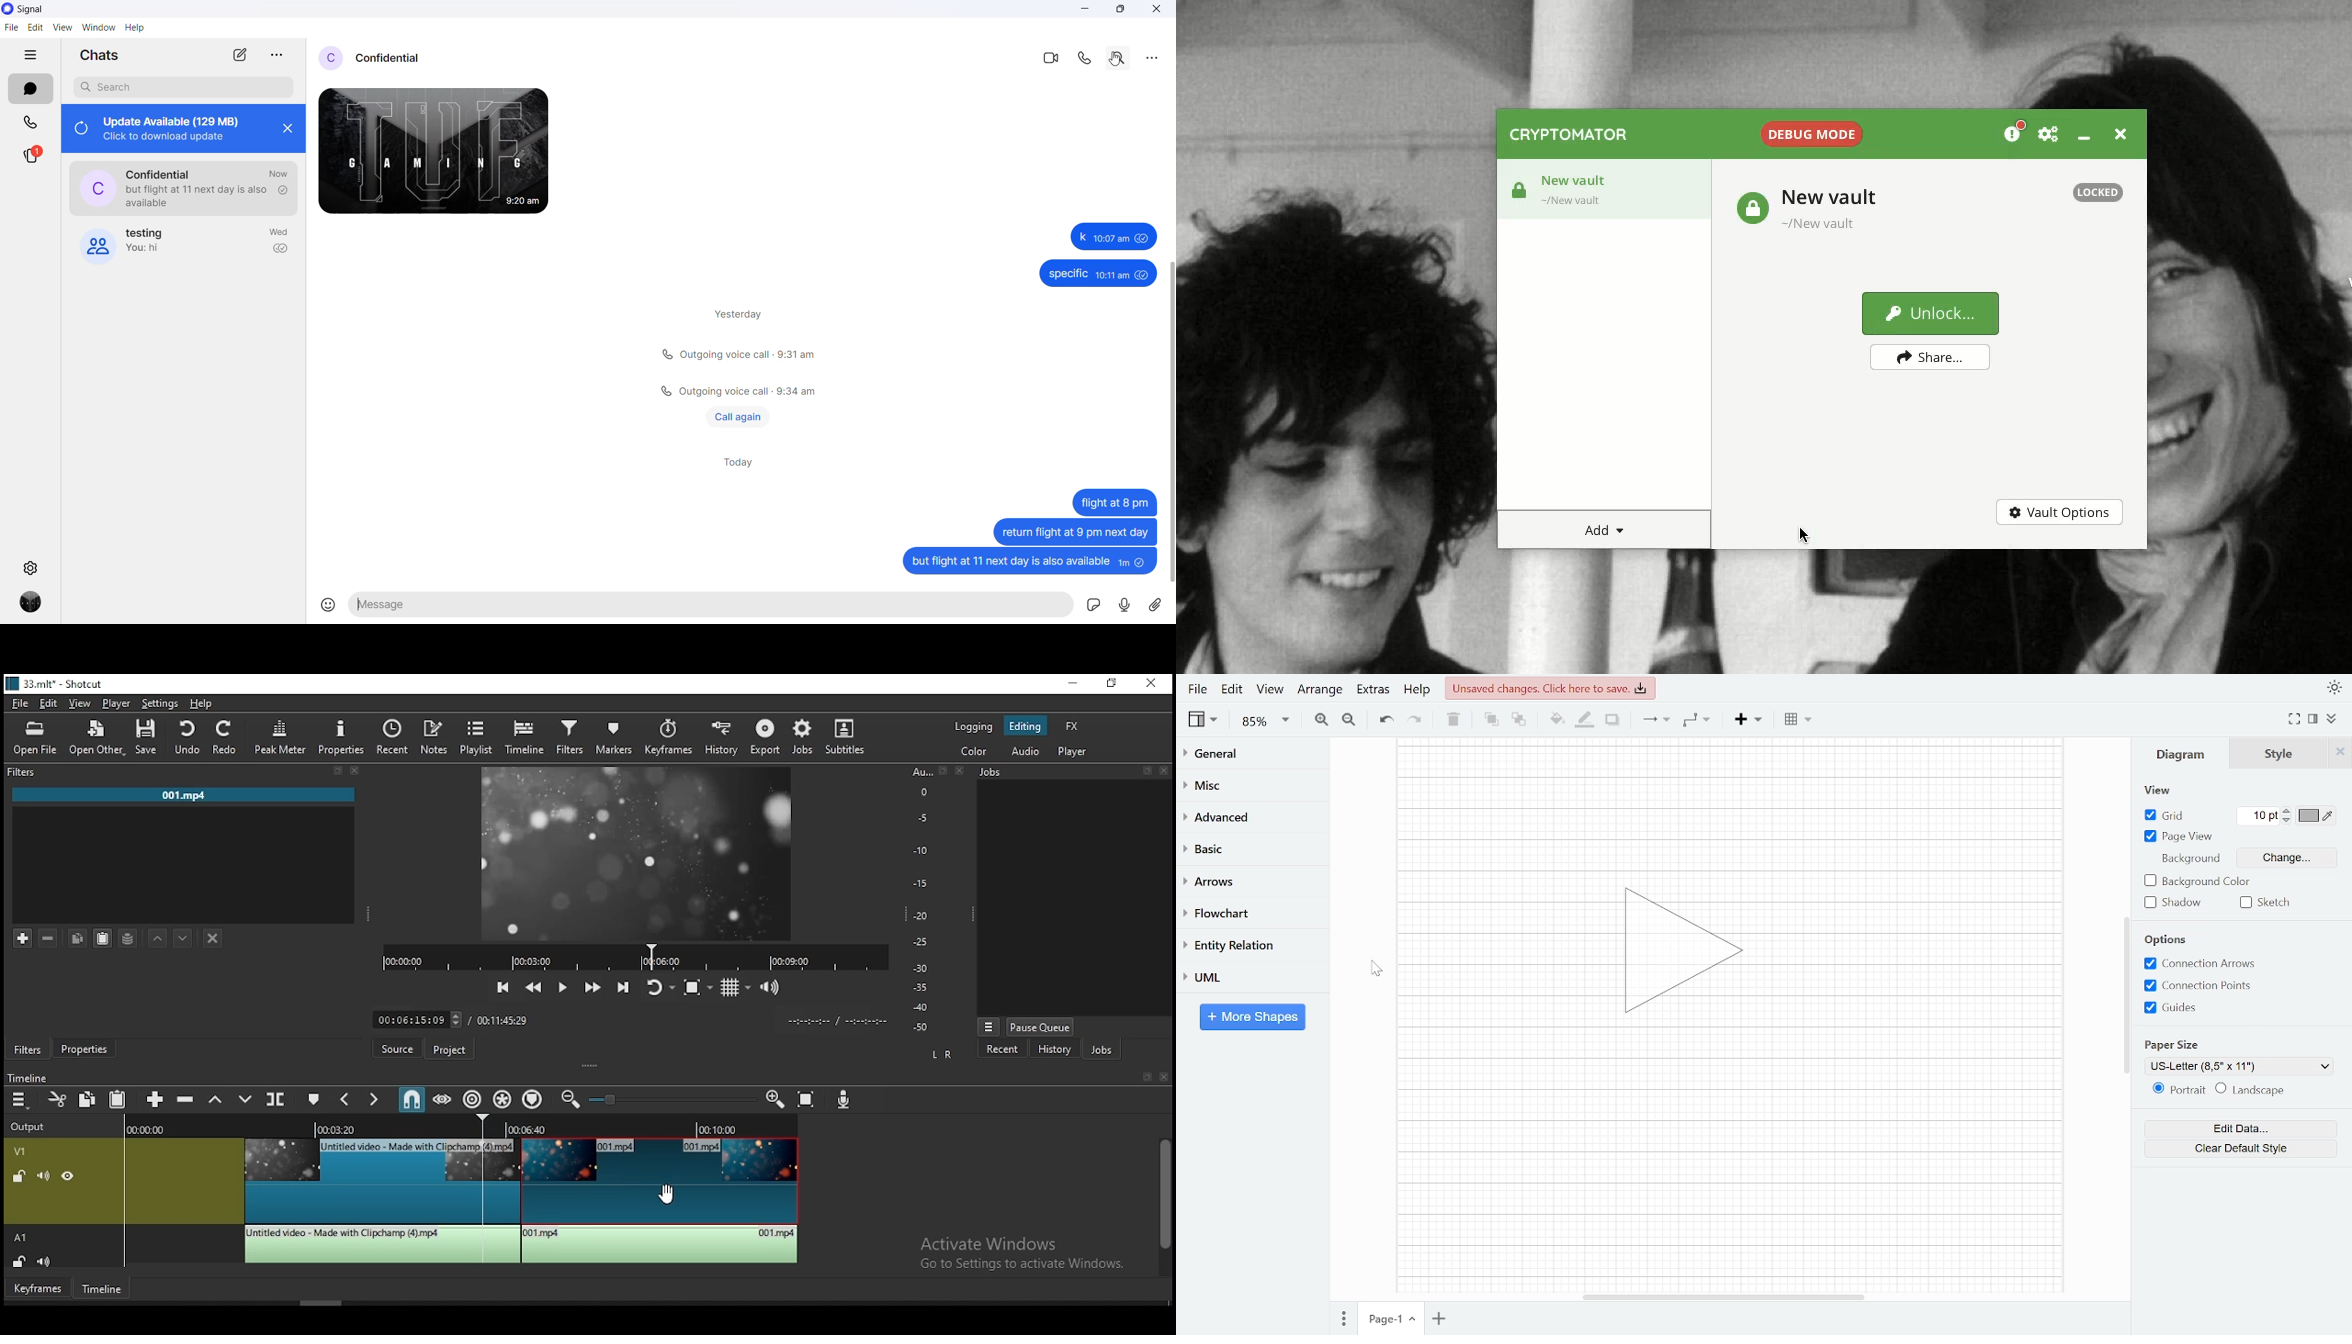 This screenshot has height=1344, width=2352. Describe the element at coordinates (158, 704) in the screenshot. I see `settings` at that location.